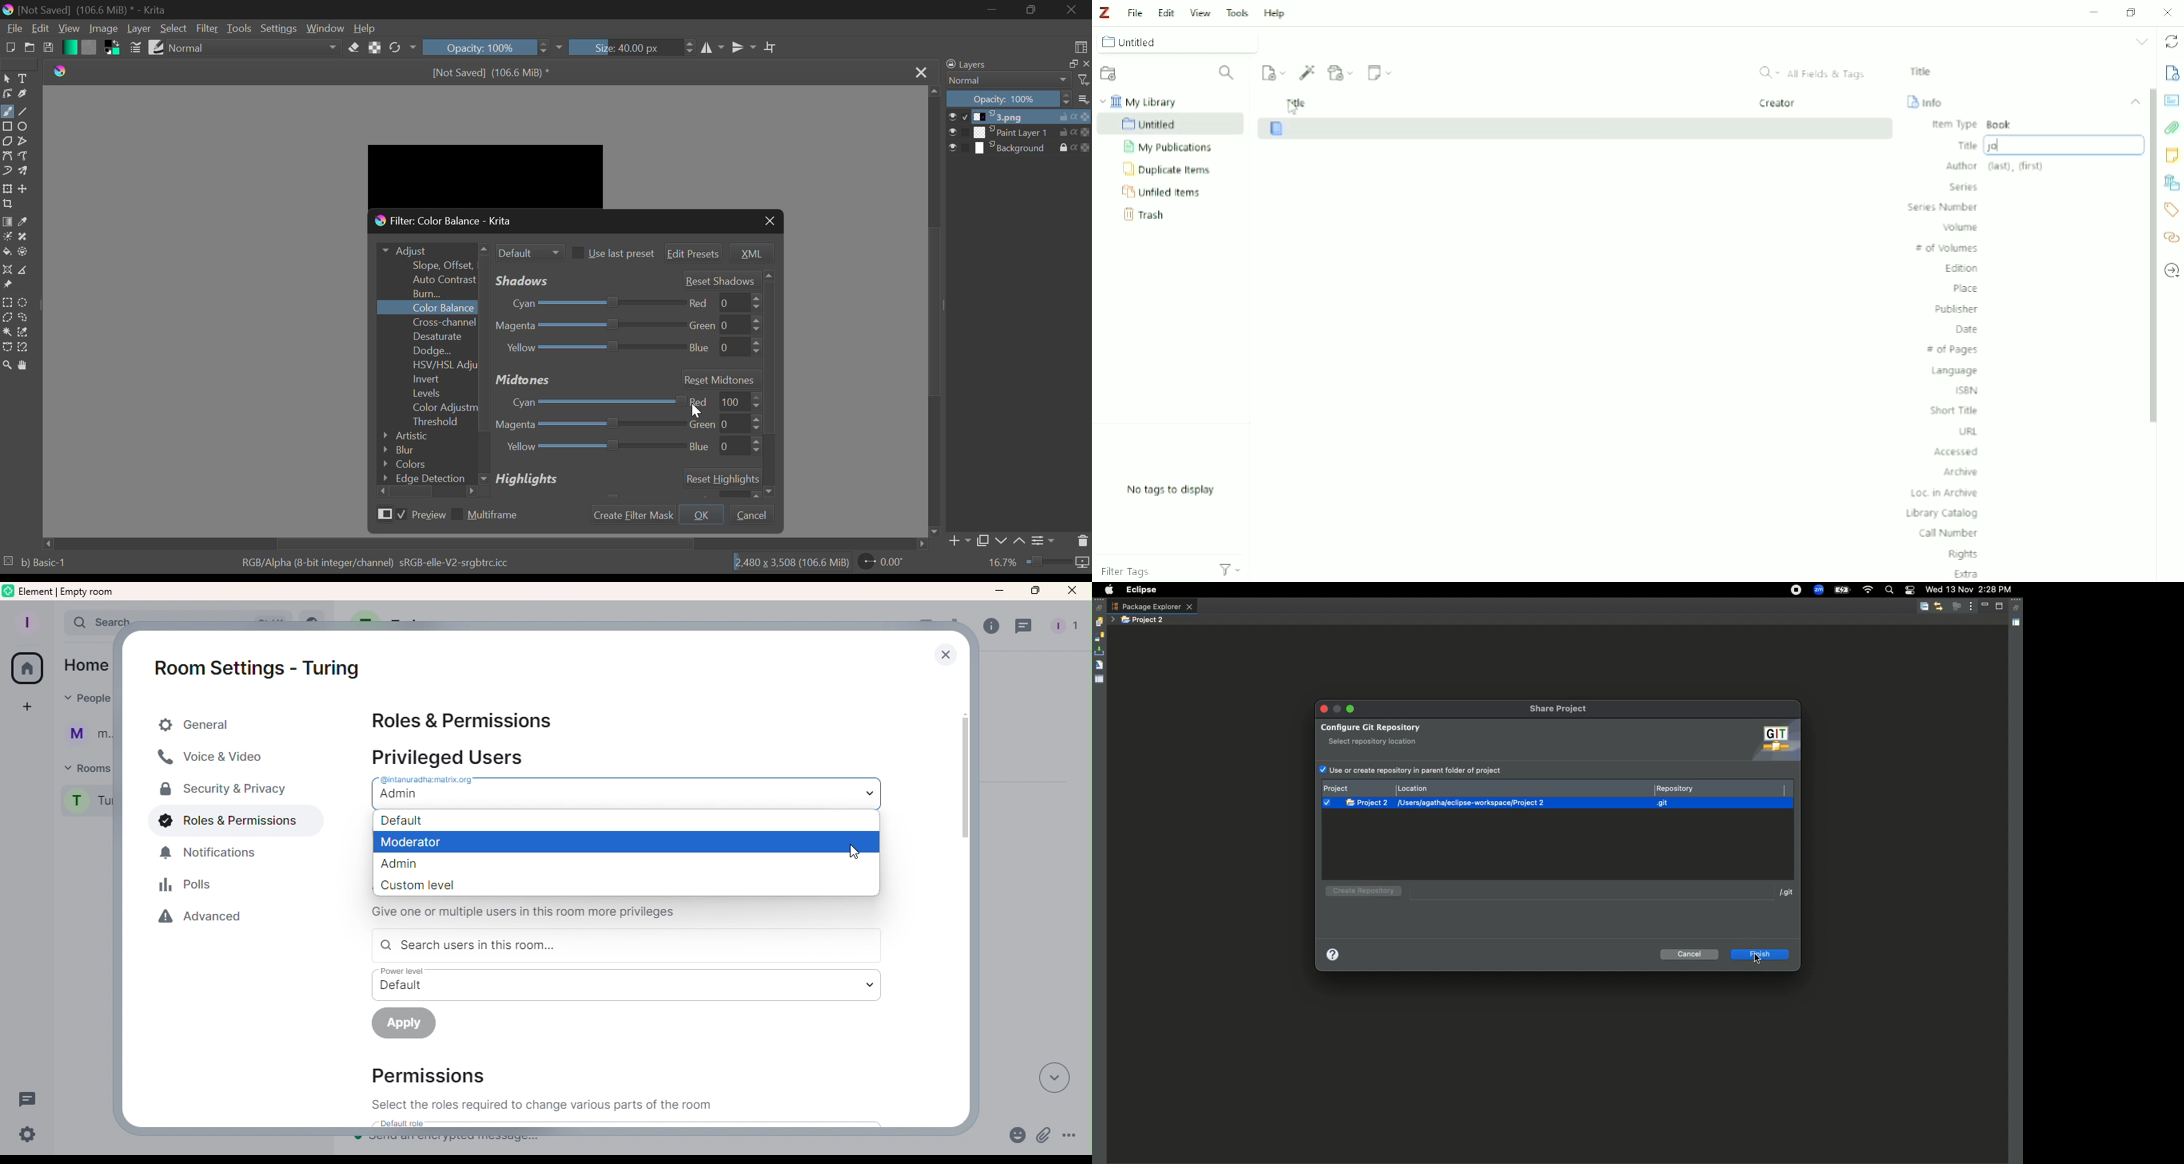 The image size is (2184, 1176). What do you see at coordinates (623, 280) in the screenshot?
I see `Shadows' Adjustment Sliders` at bounding box center [623, 280].